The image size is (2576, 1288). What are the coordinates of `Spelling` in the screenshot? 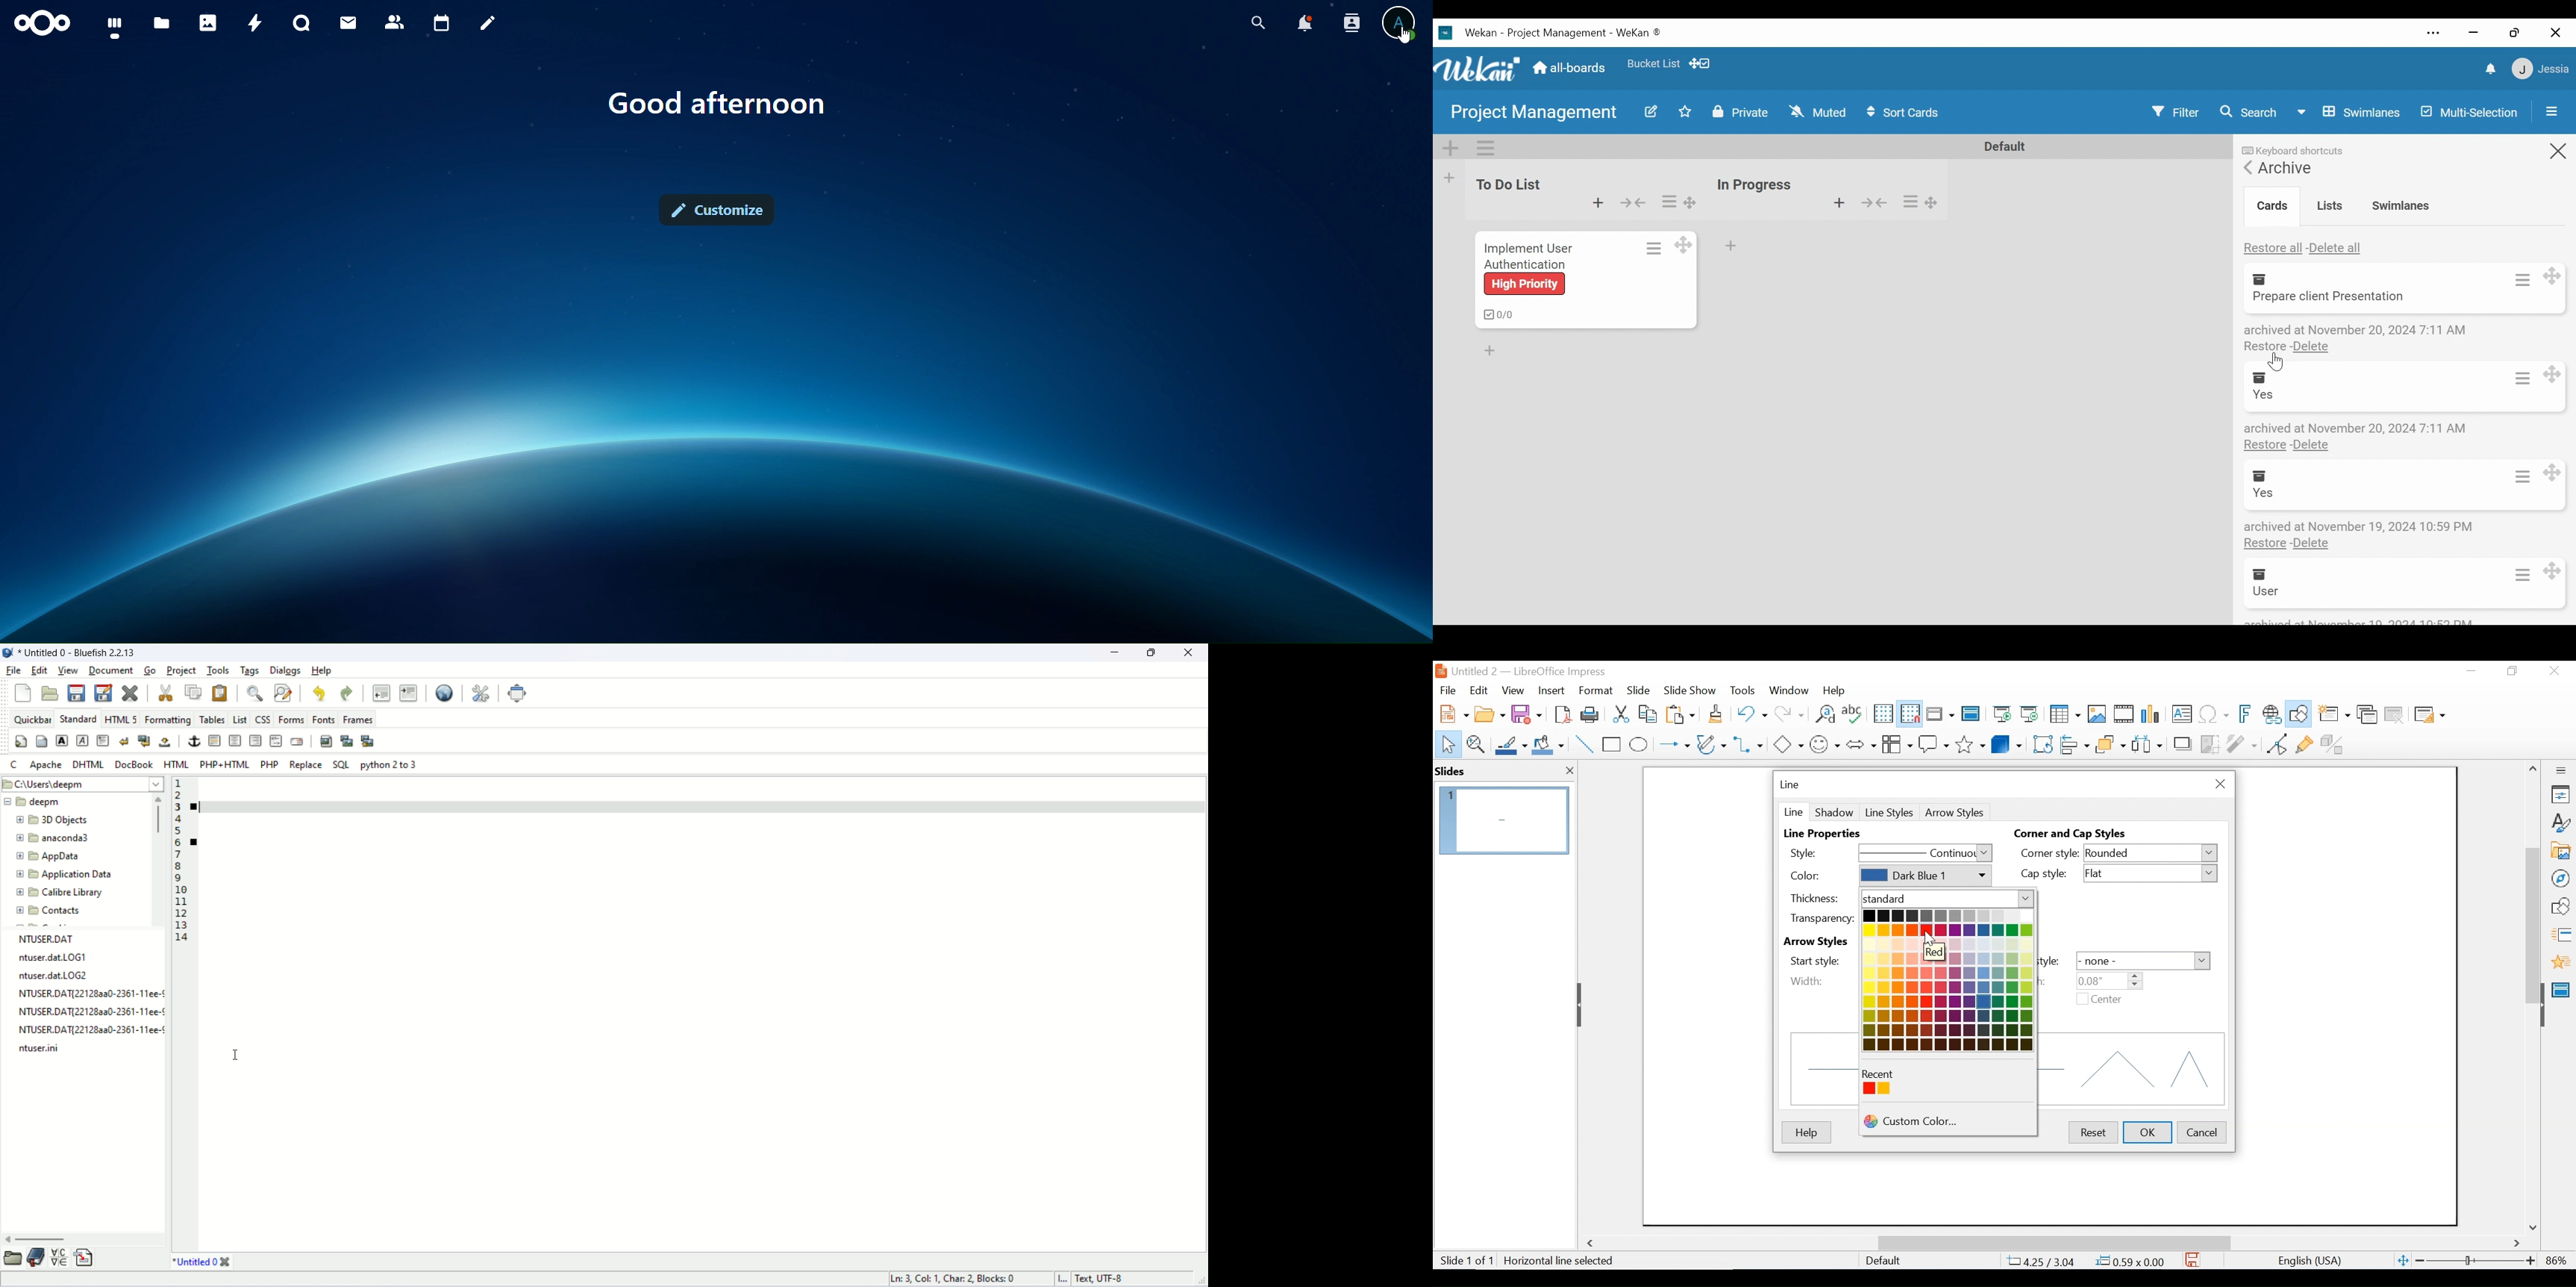 It's located at (1854, 713).